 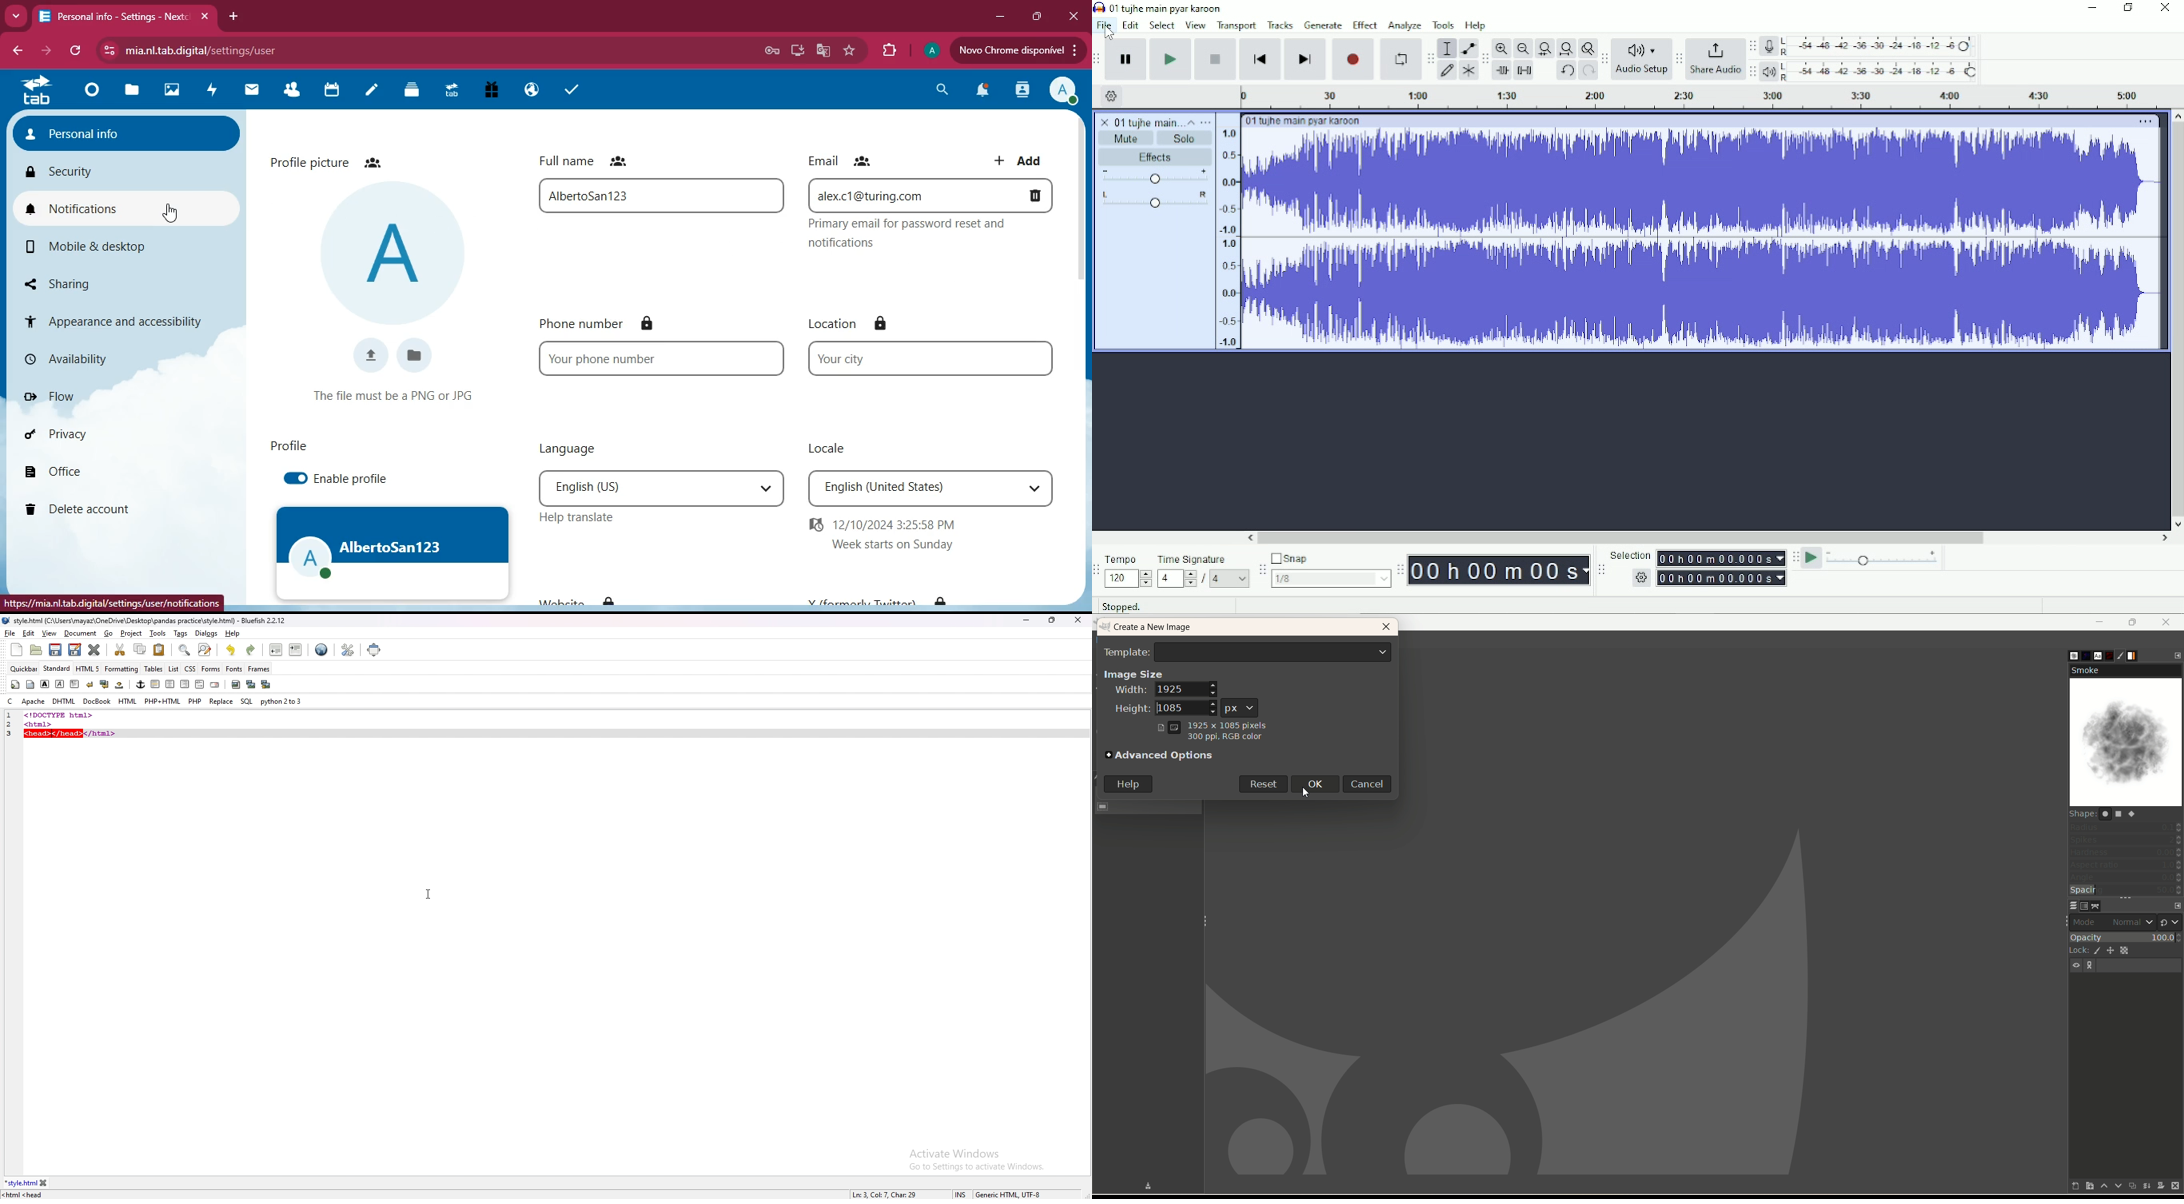 I want to click on line info, so click(x=886, y=1194).